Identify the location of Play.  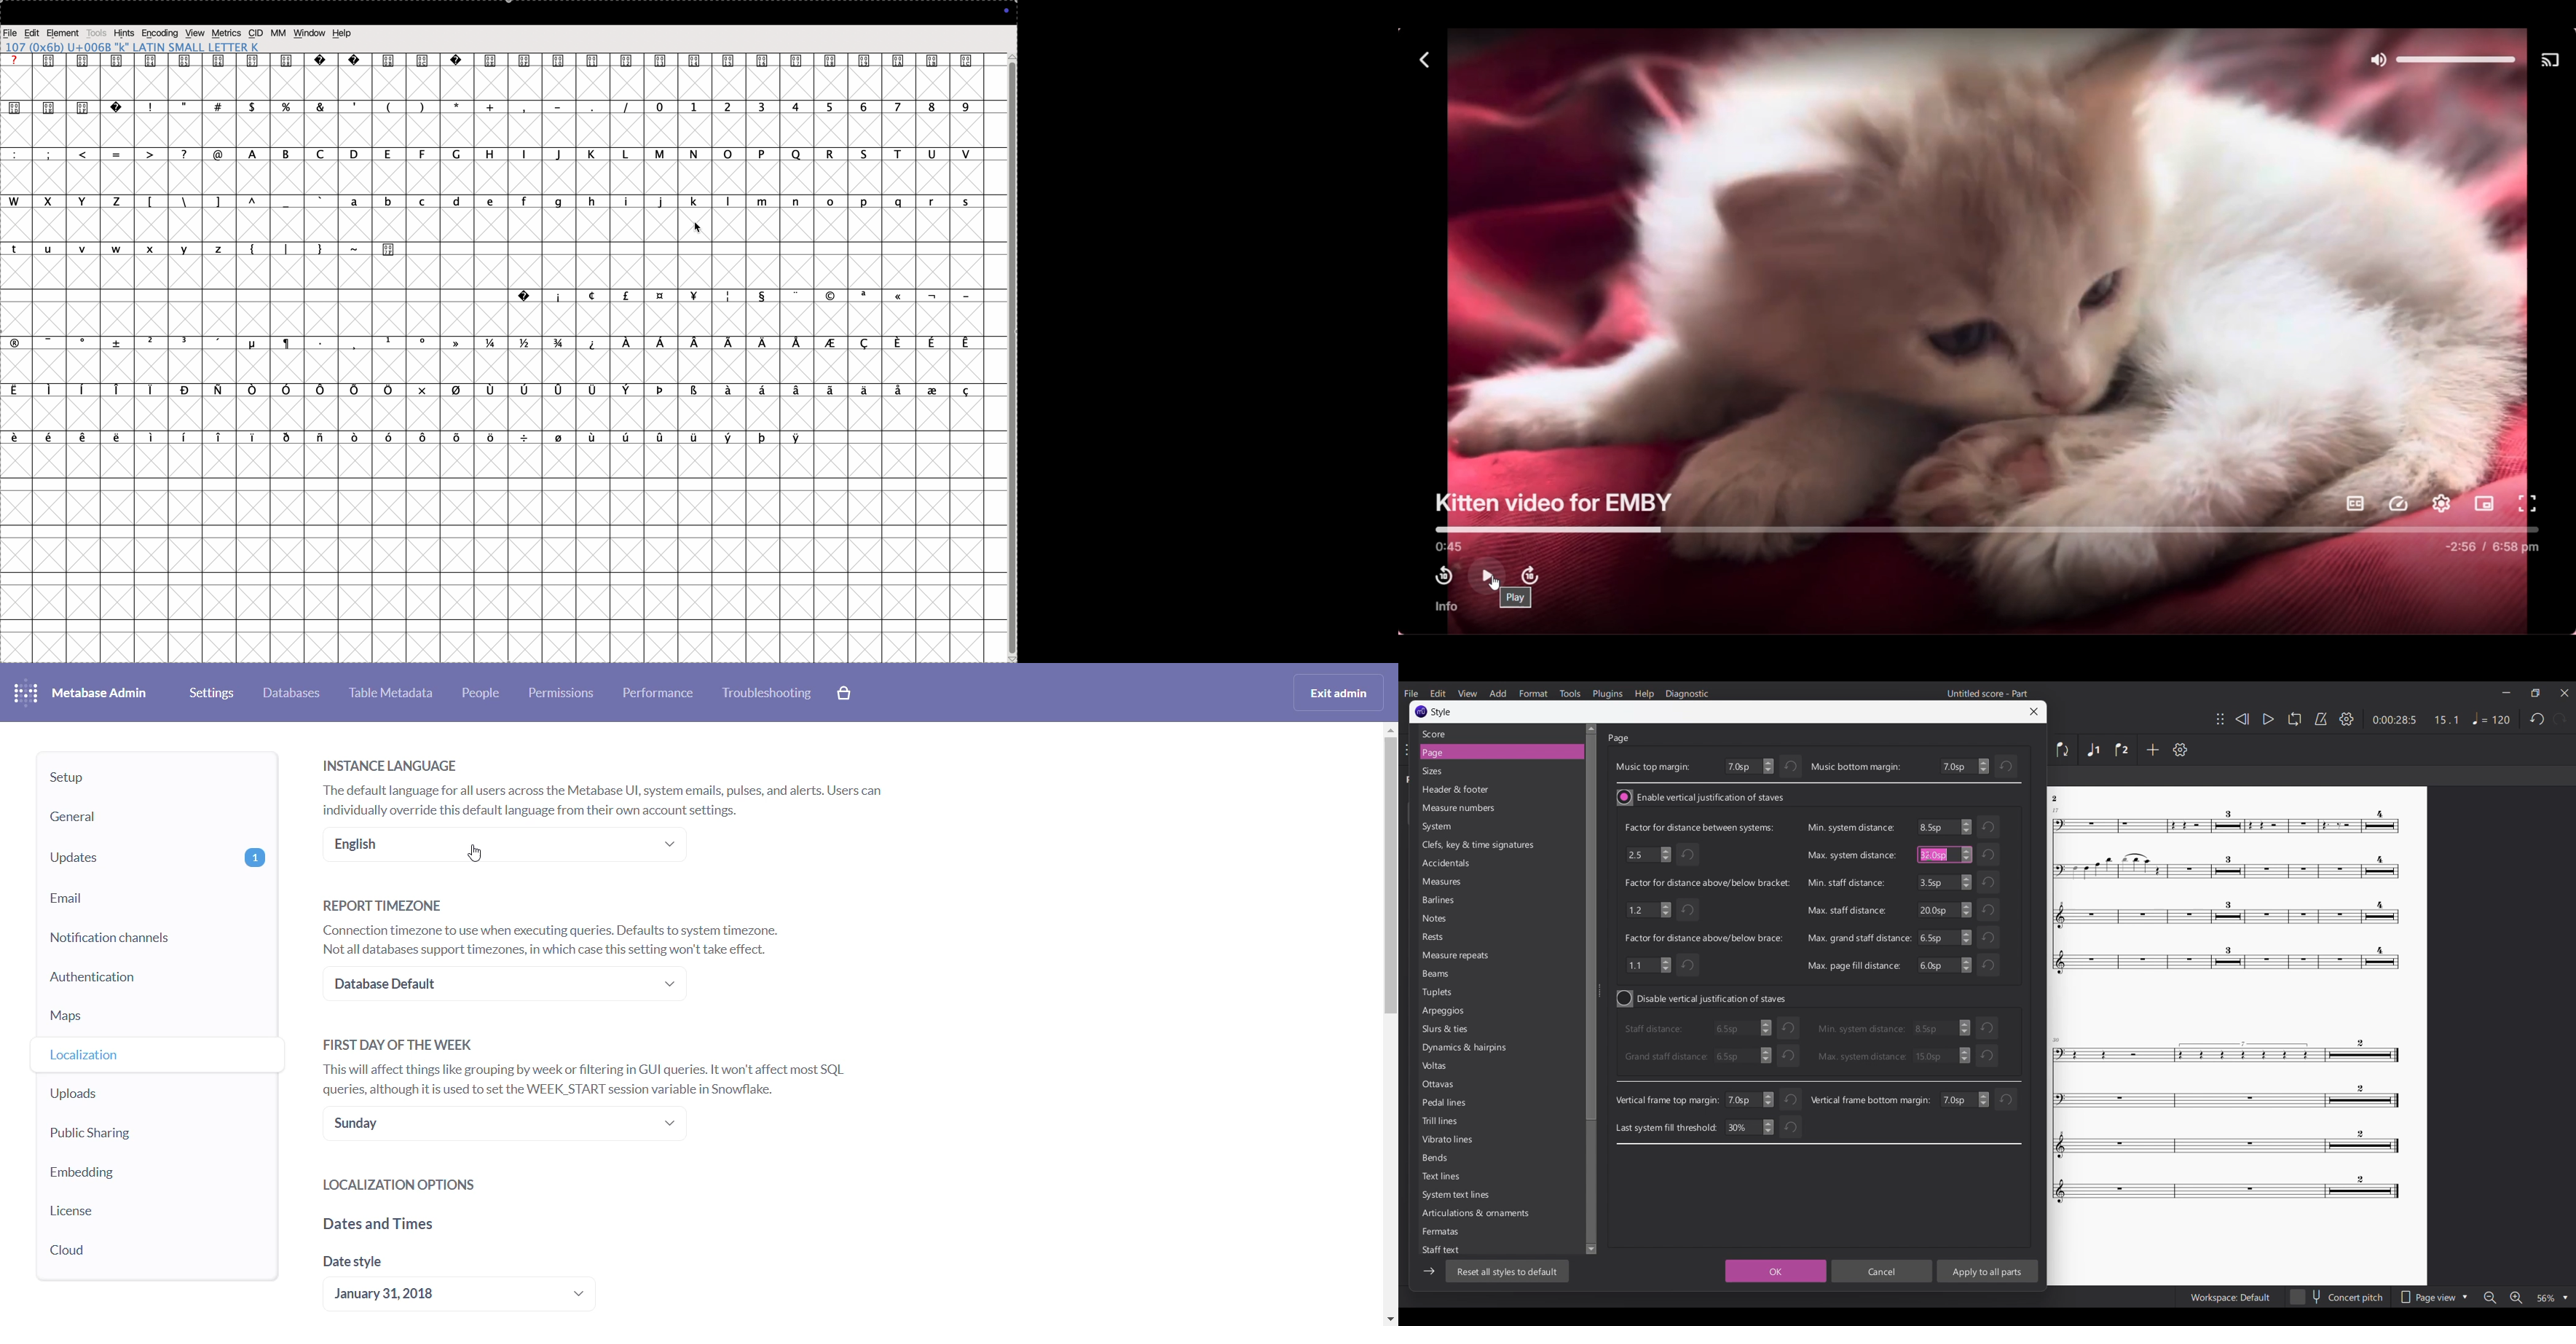
(2269, 719).